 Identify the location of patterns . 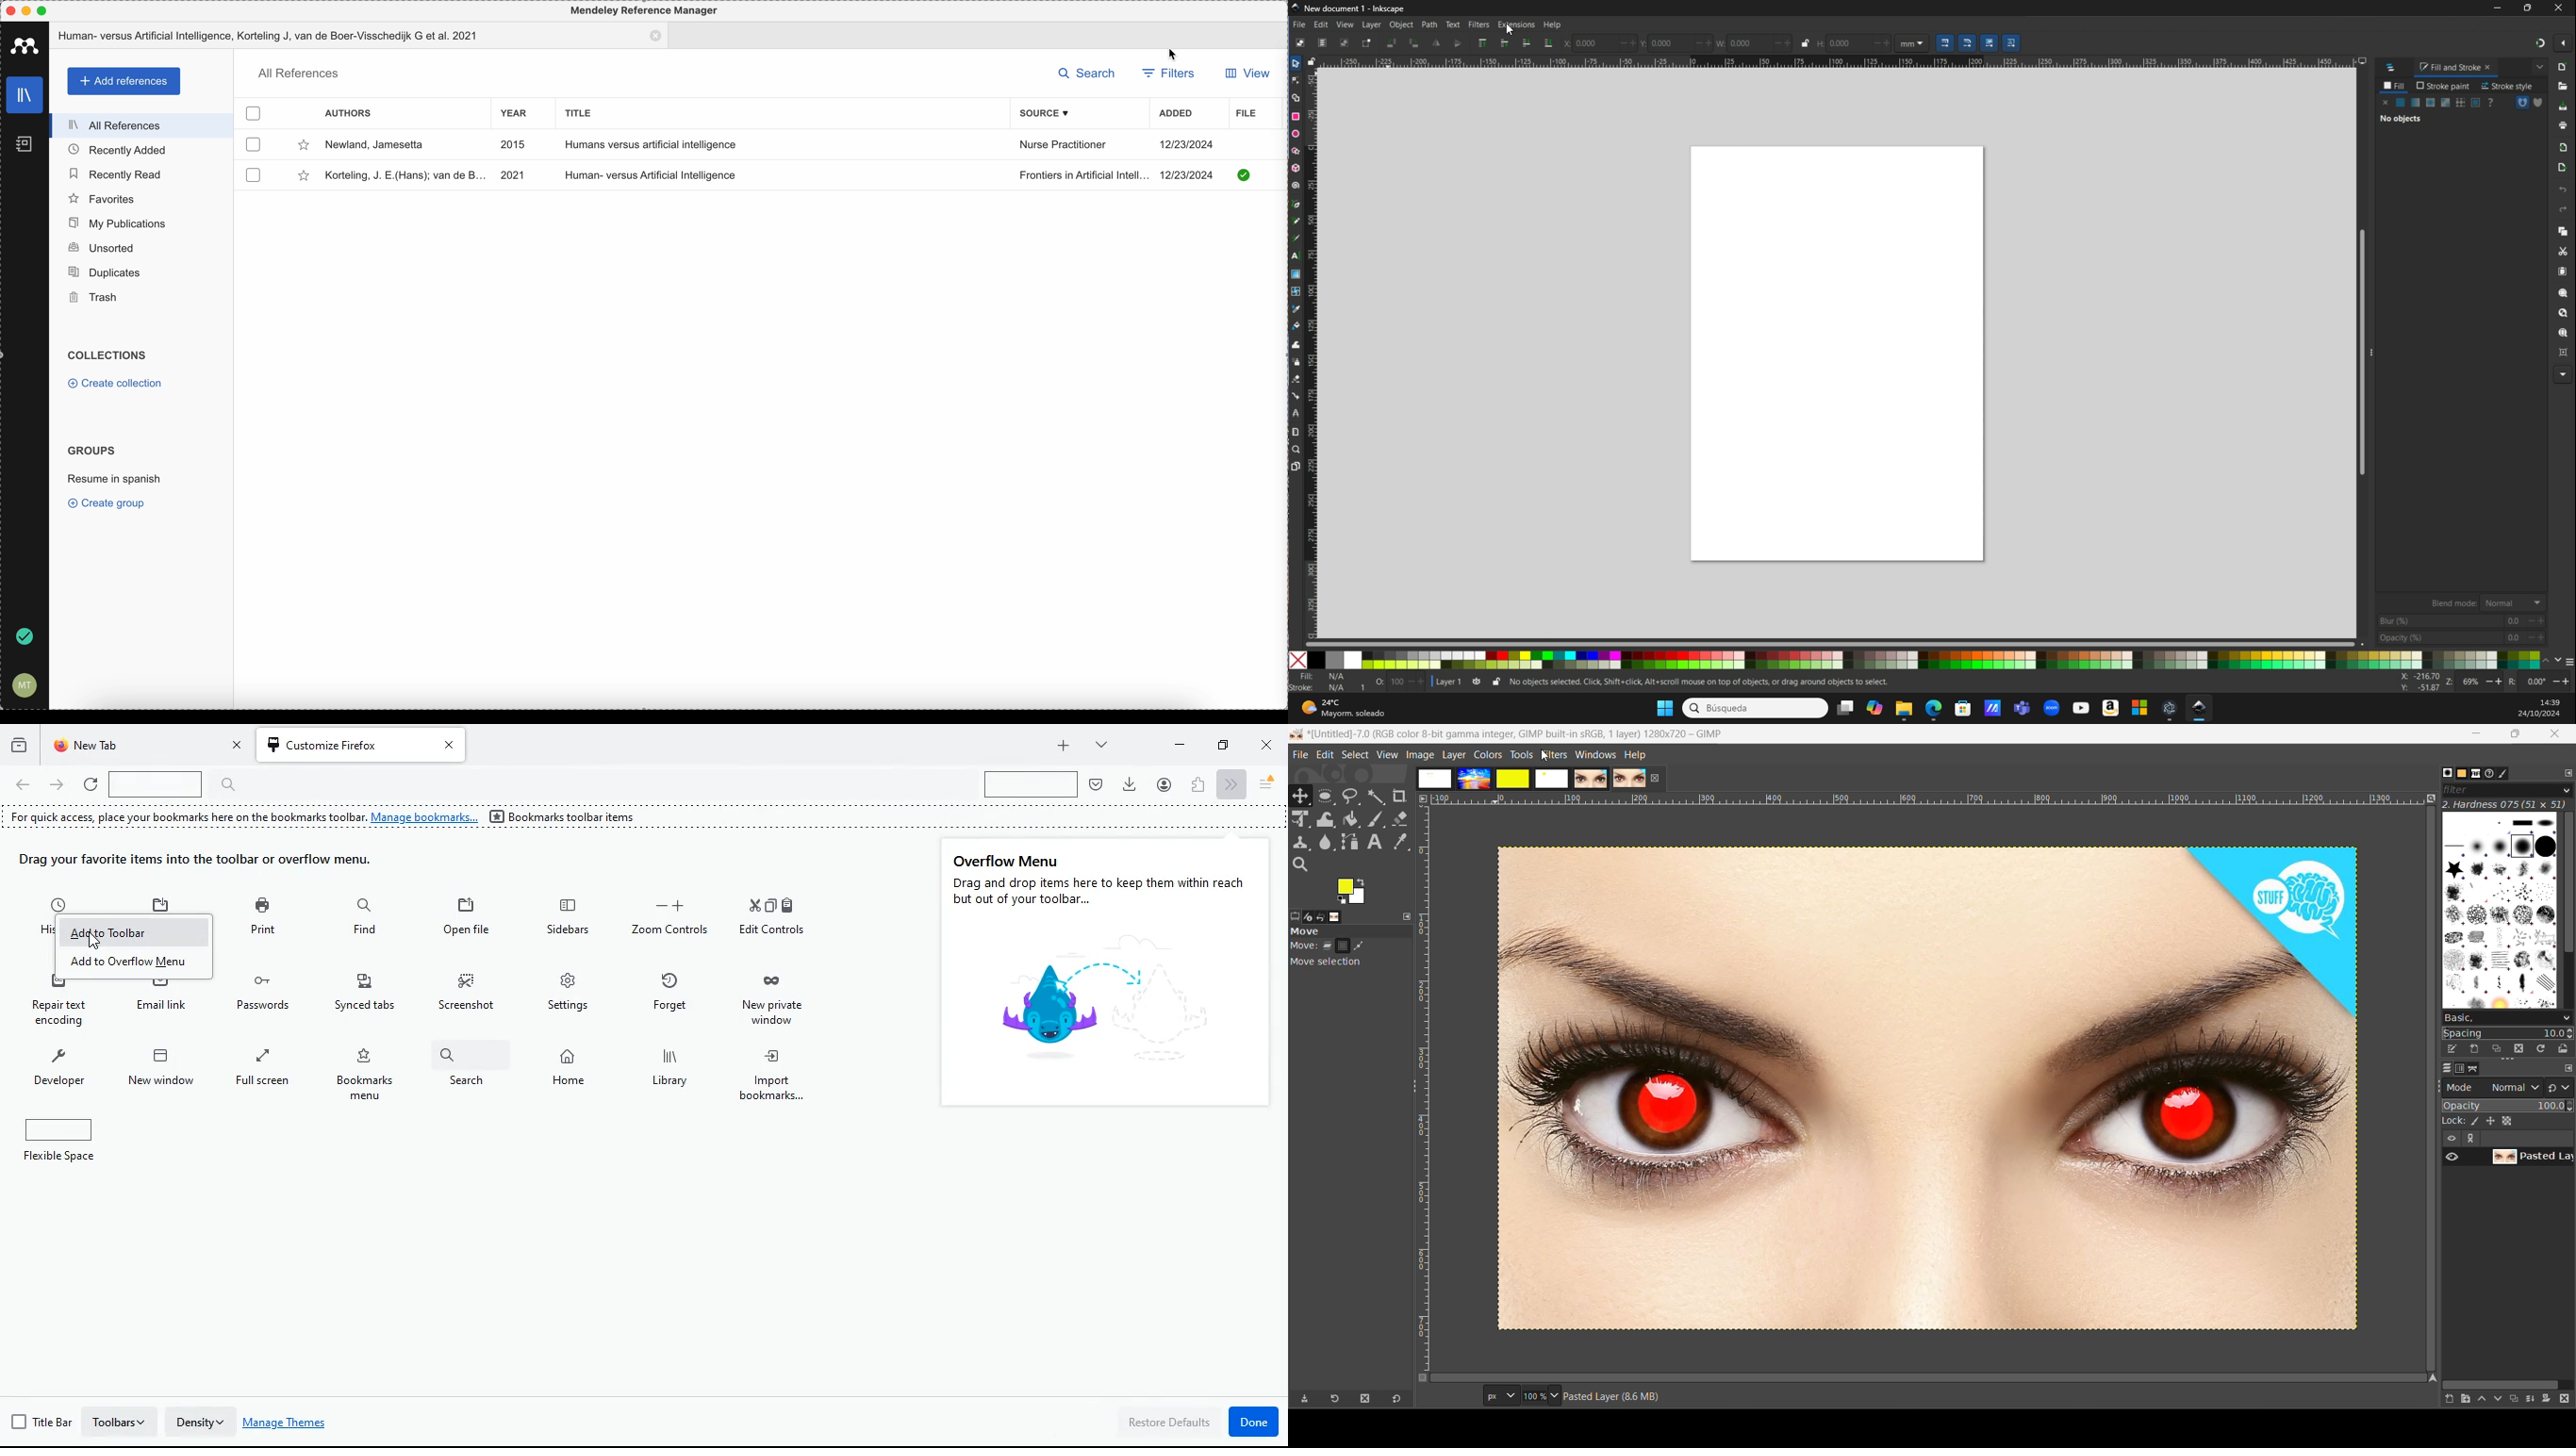
(2455, 772).